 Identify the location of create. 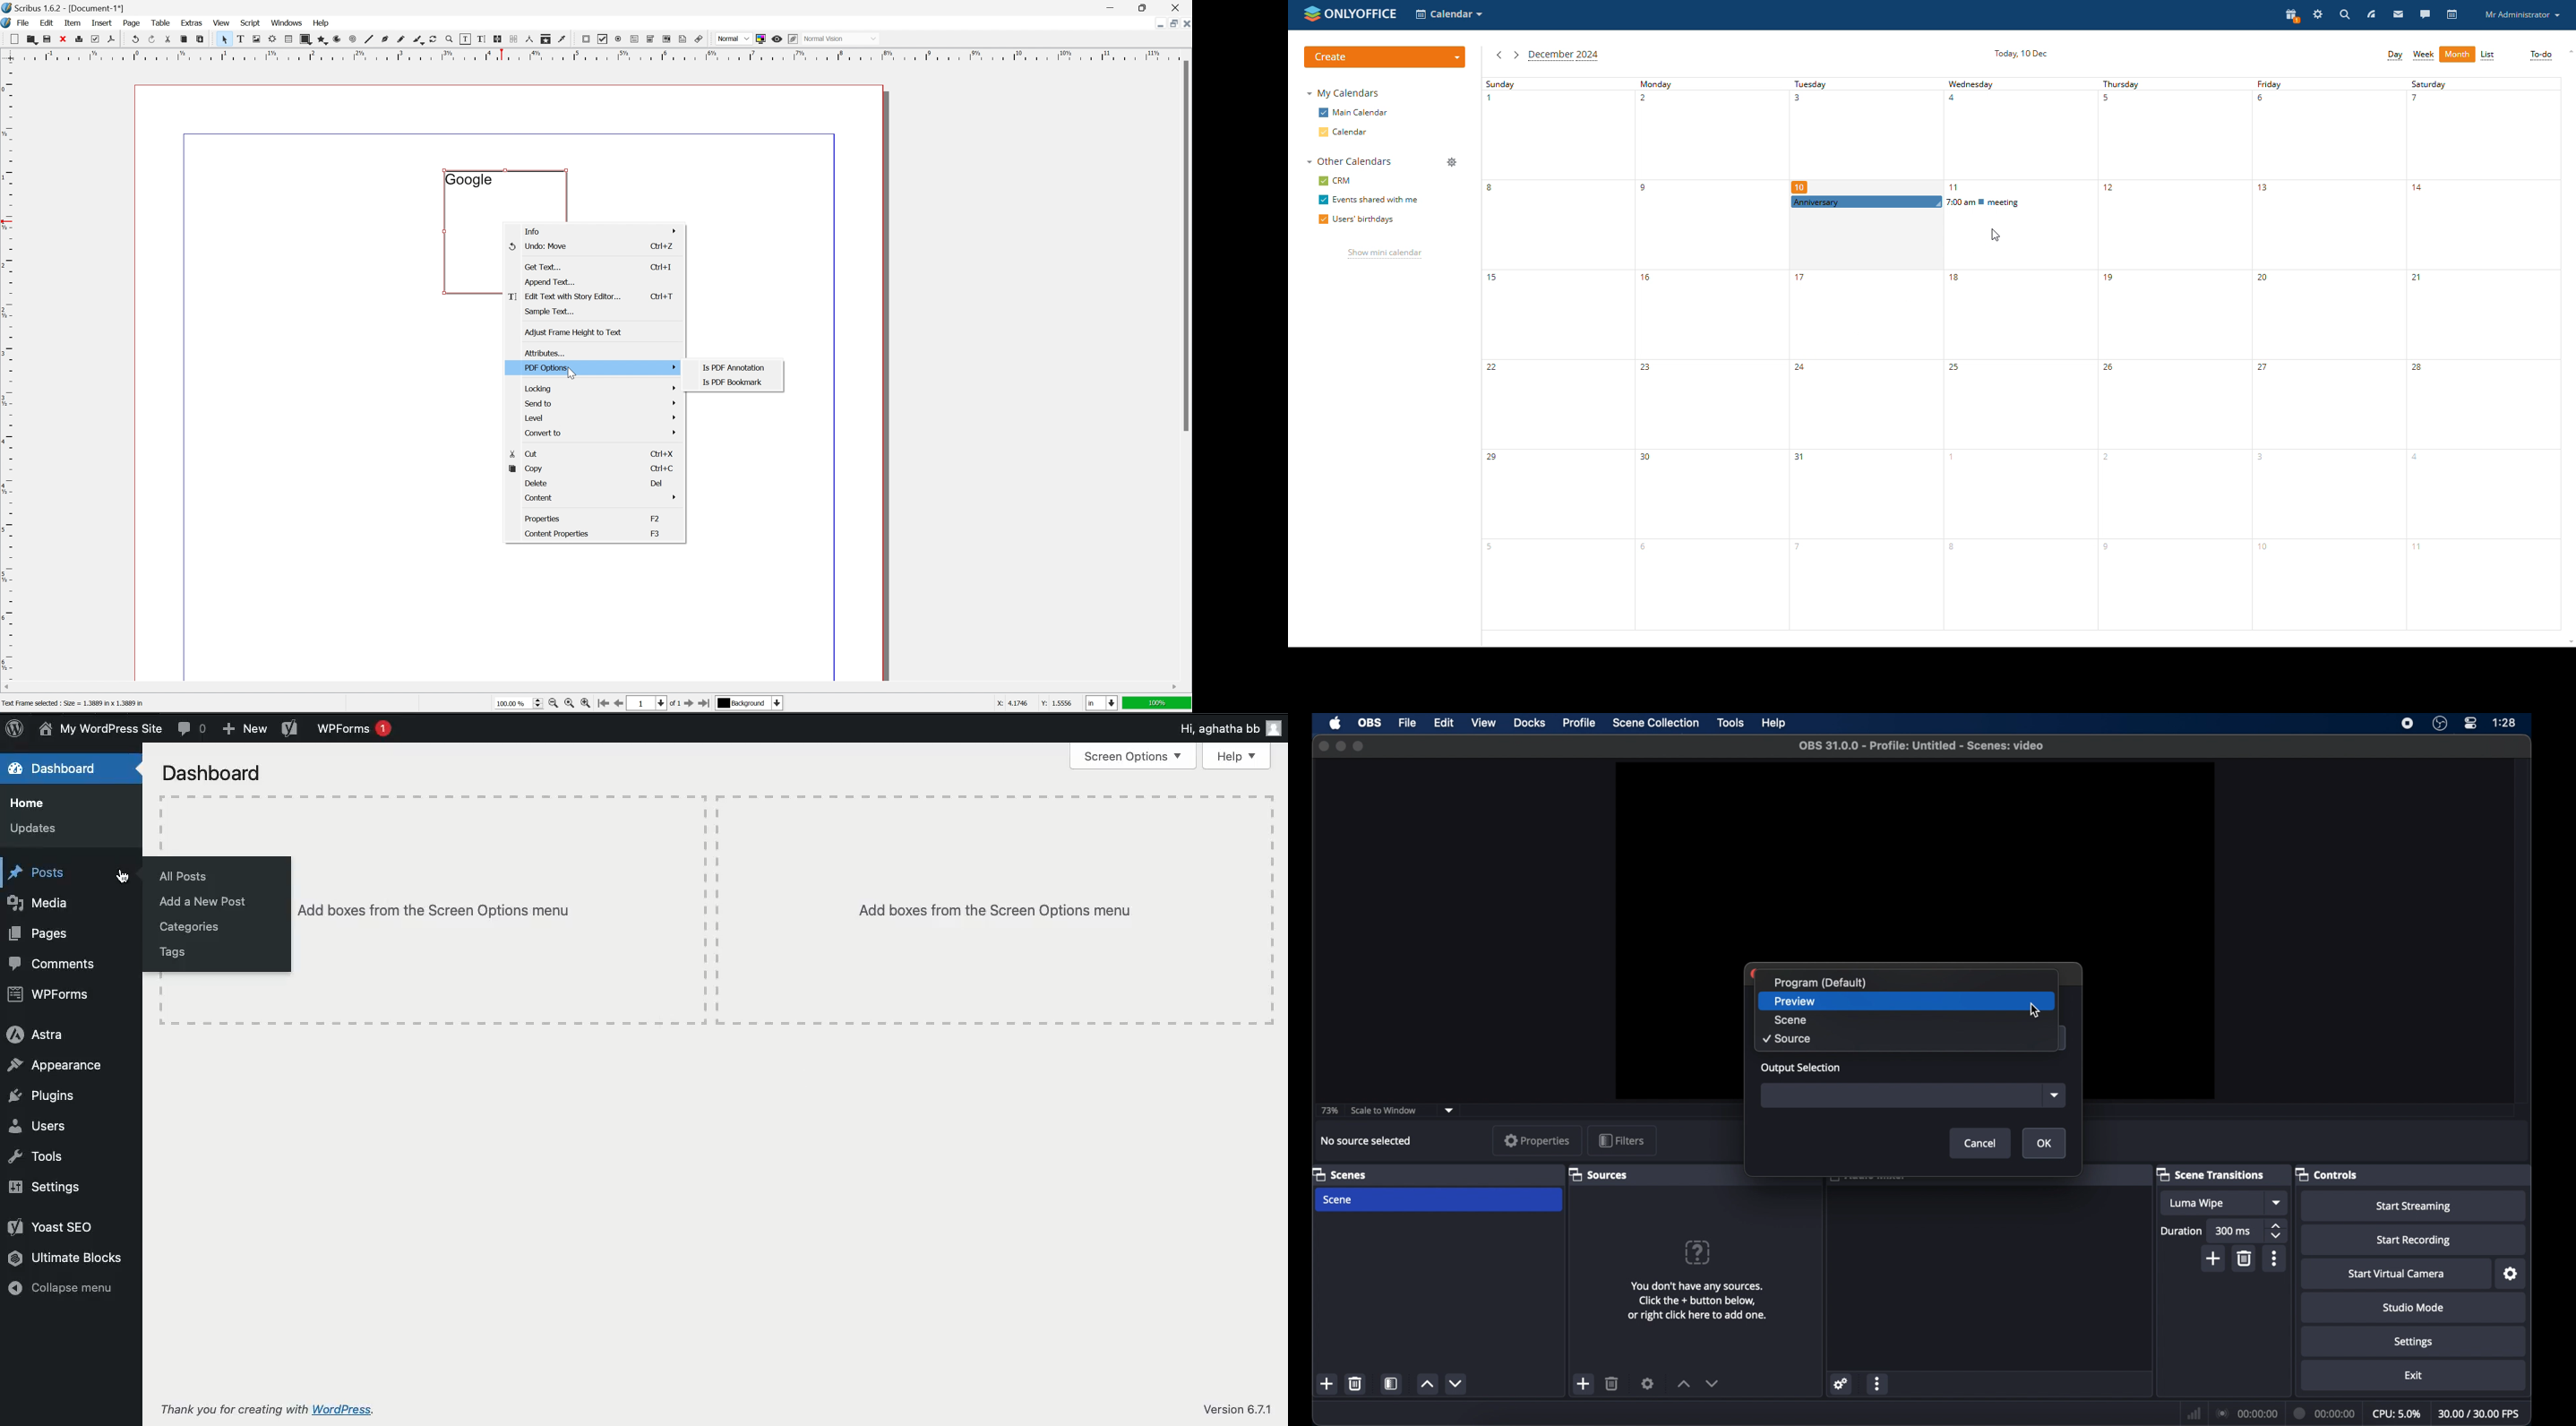
(1385, 56).